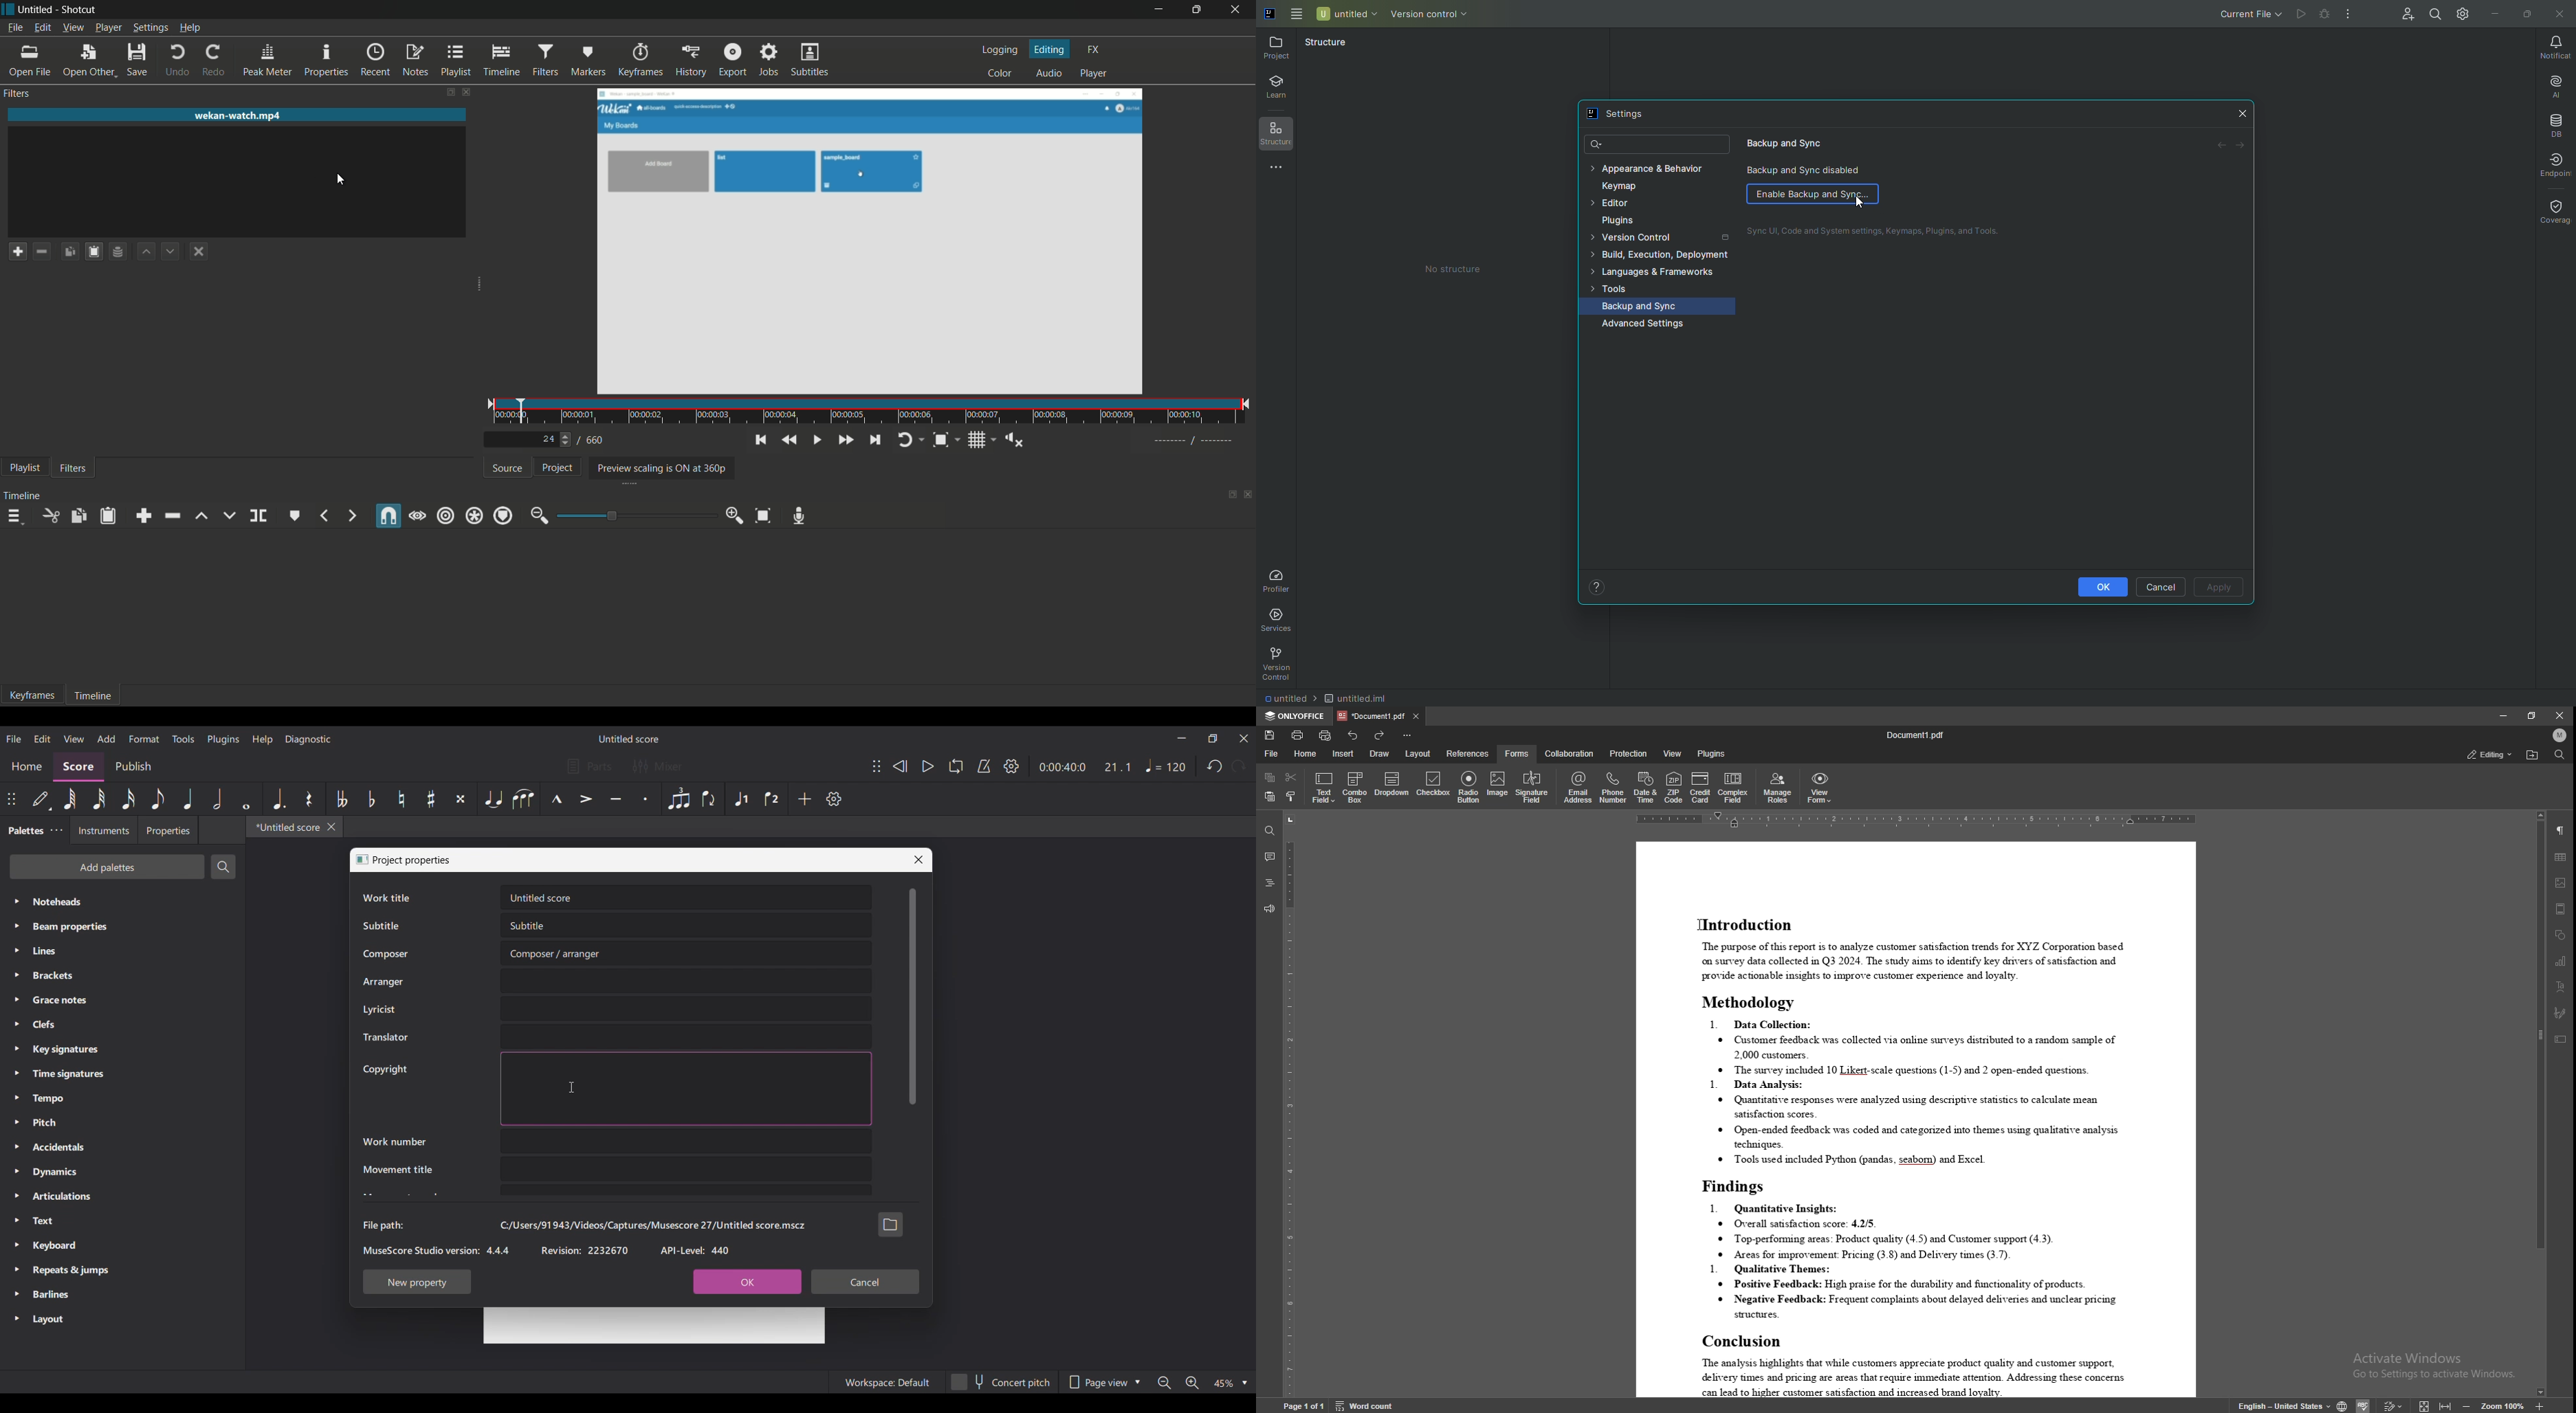 Image resolution: width=2576 pixels, height=1428 pixels. Describe the element at coordinates (2562, 909) in the screenshot. I see `header/footer` at that location.